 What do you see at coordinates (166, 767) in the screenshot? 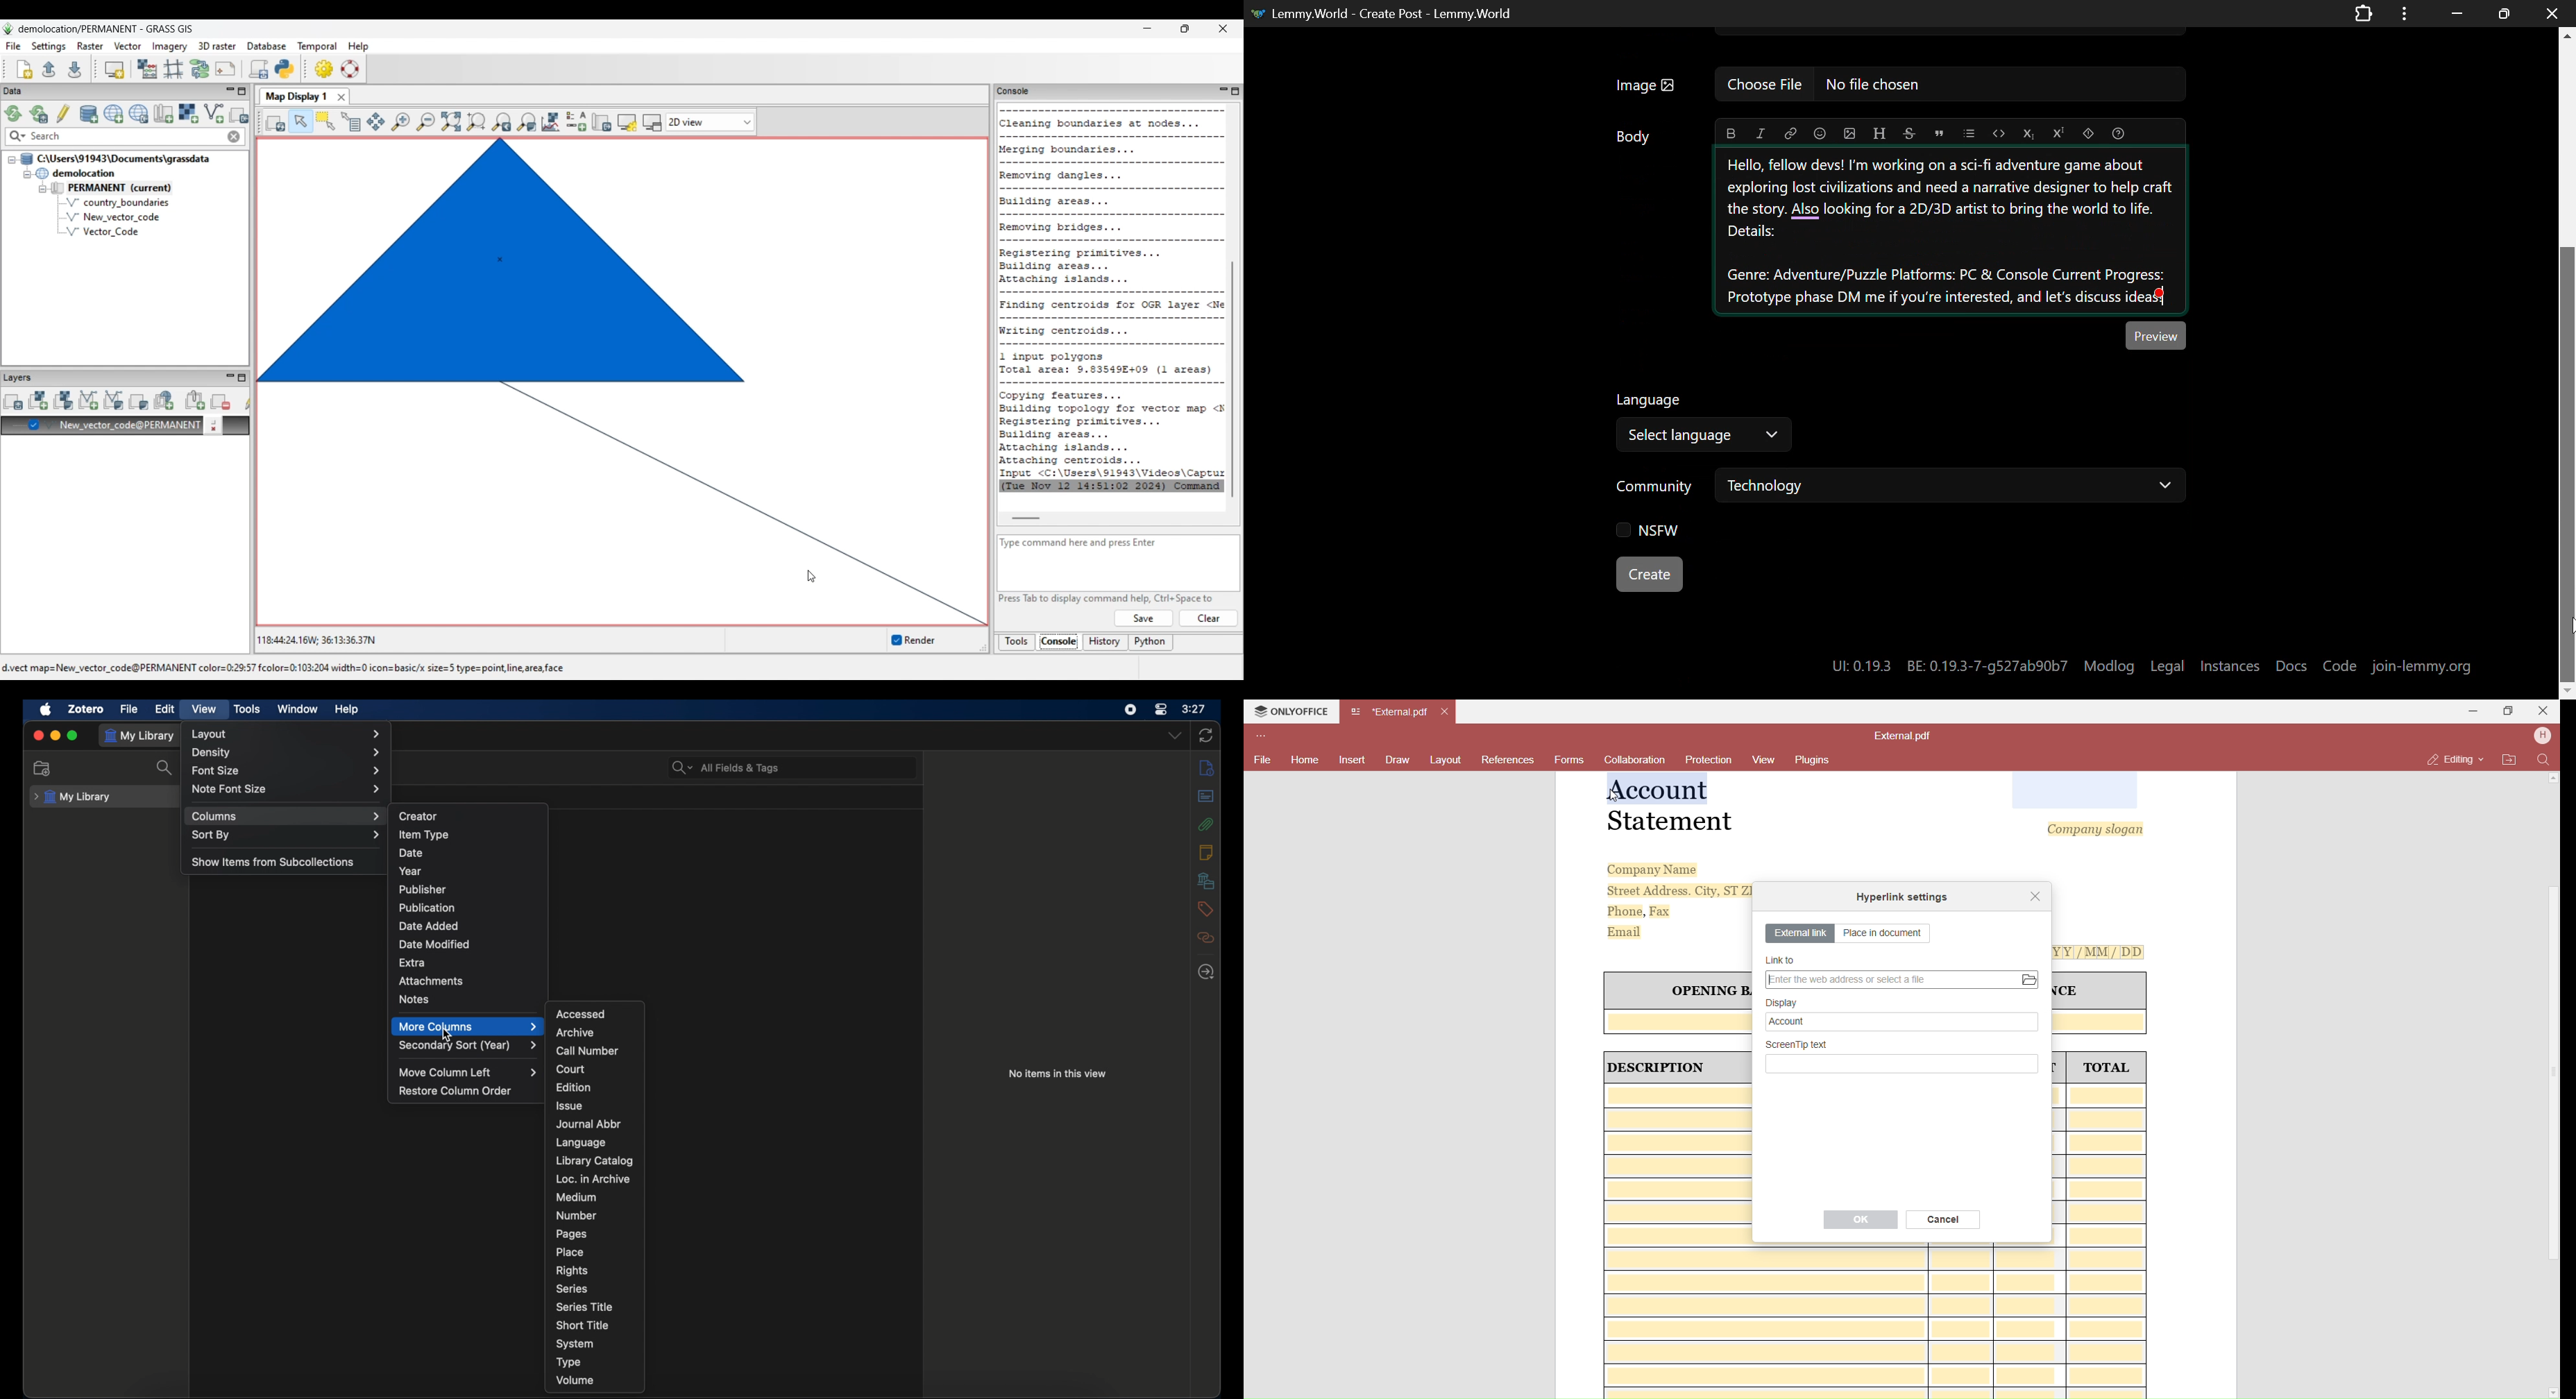
I see `search` at bounding box center [166, 767].